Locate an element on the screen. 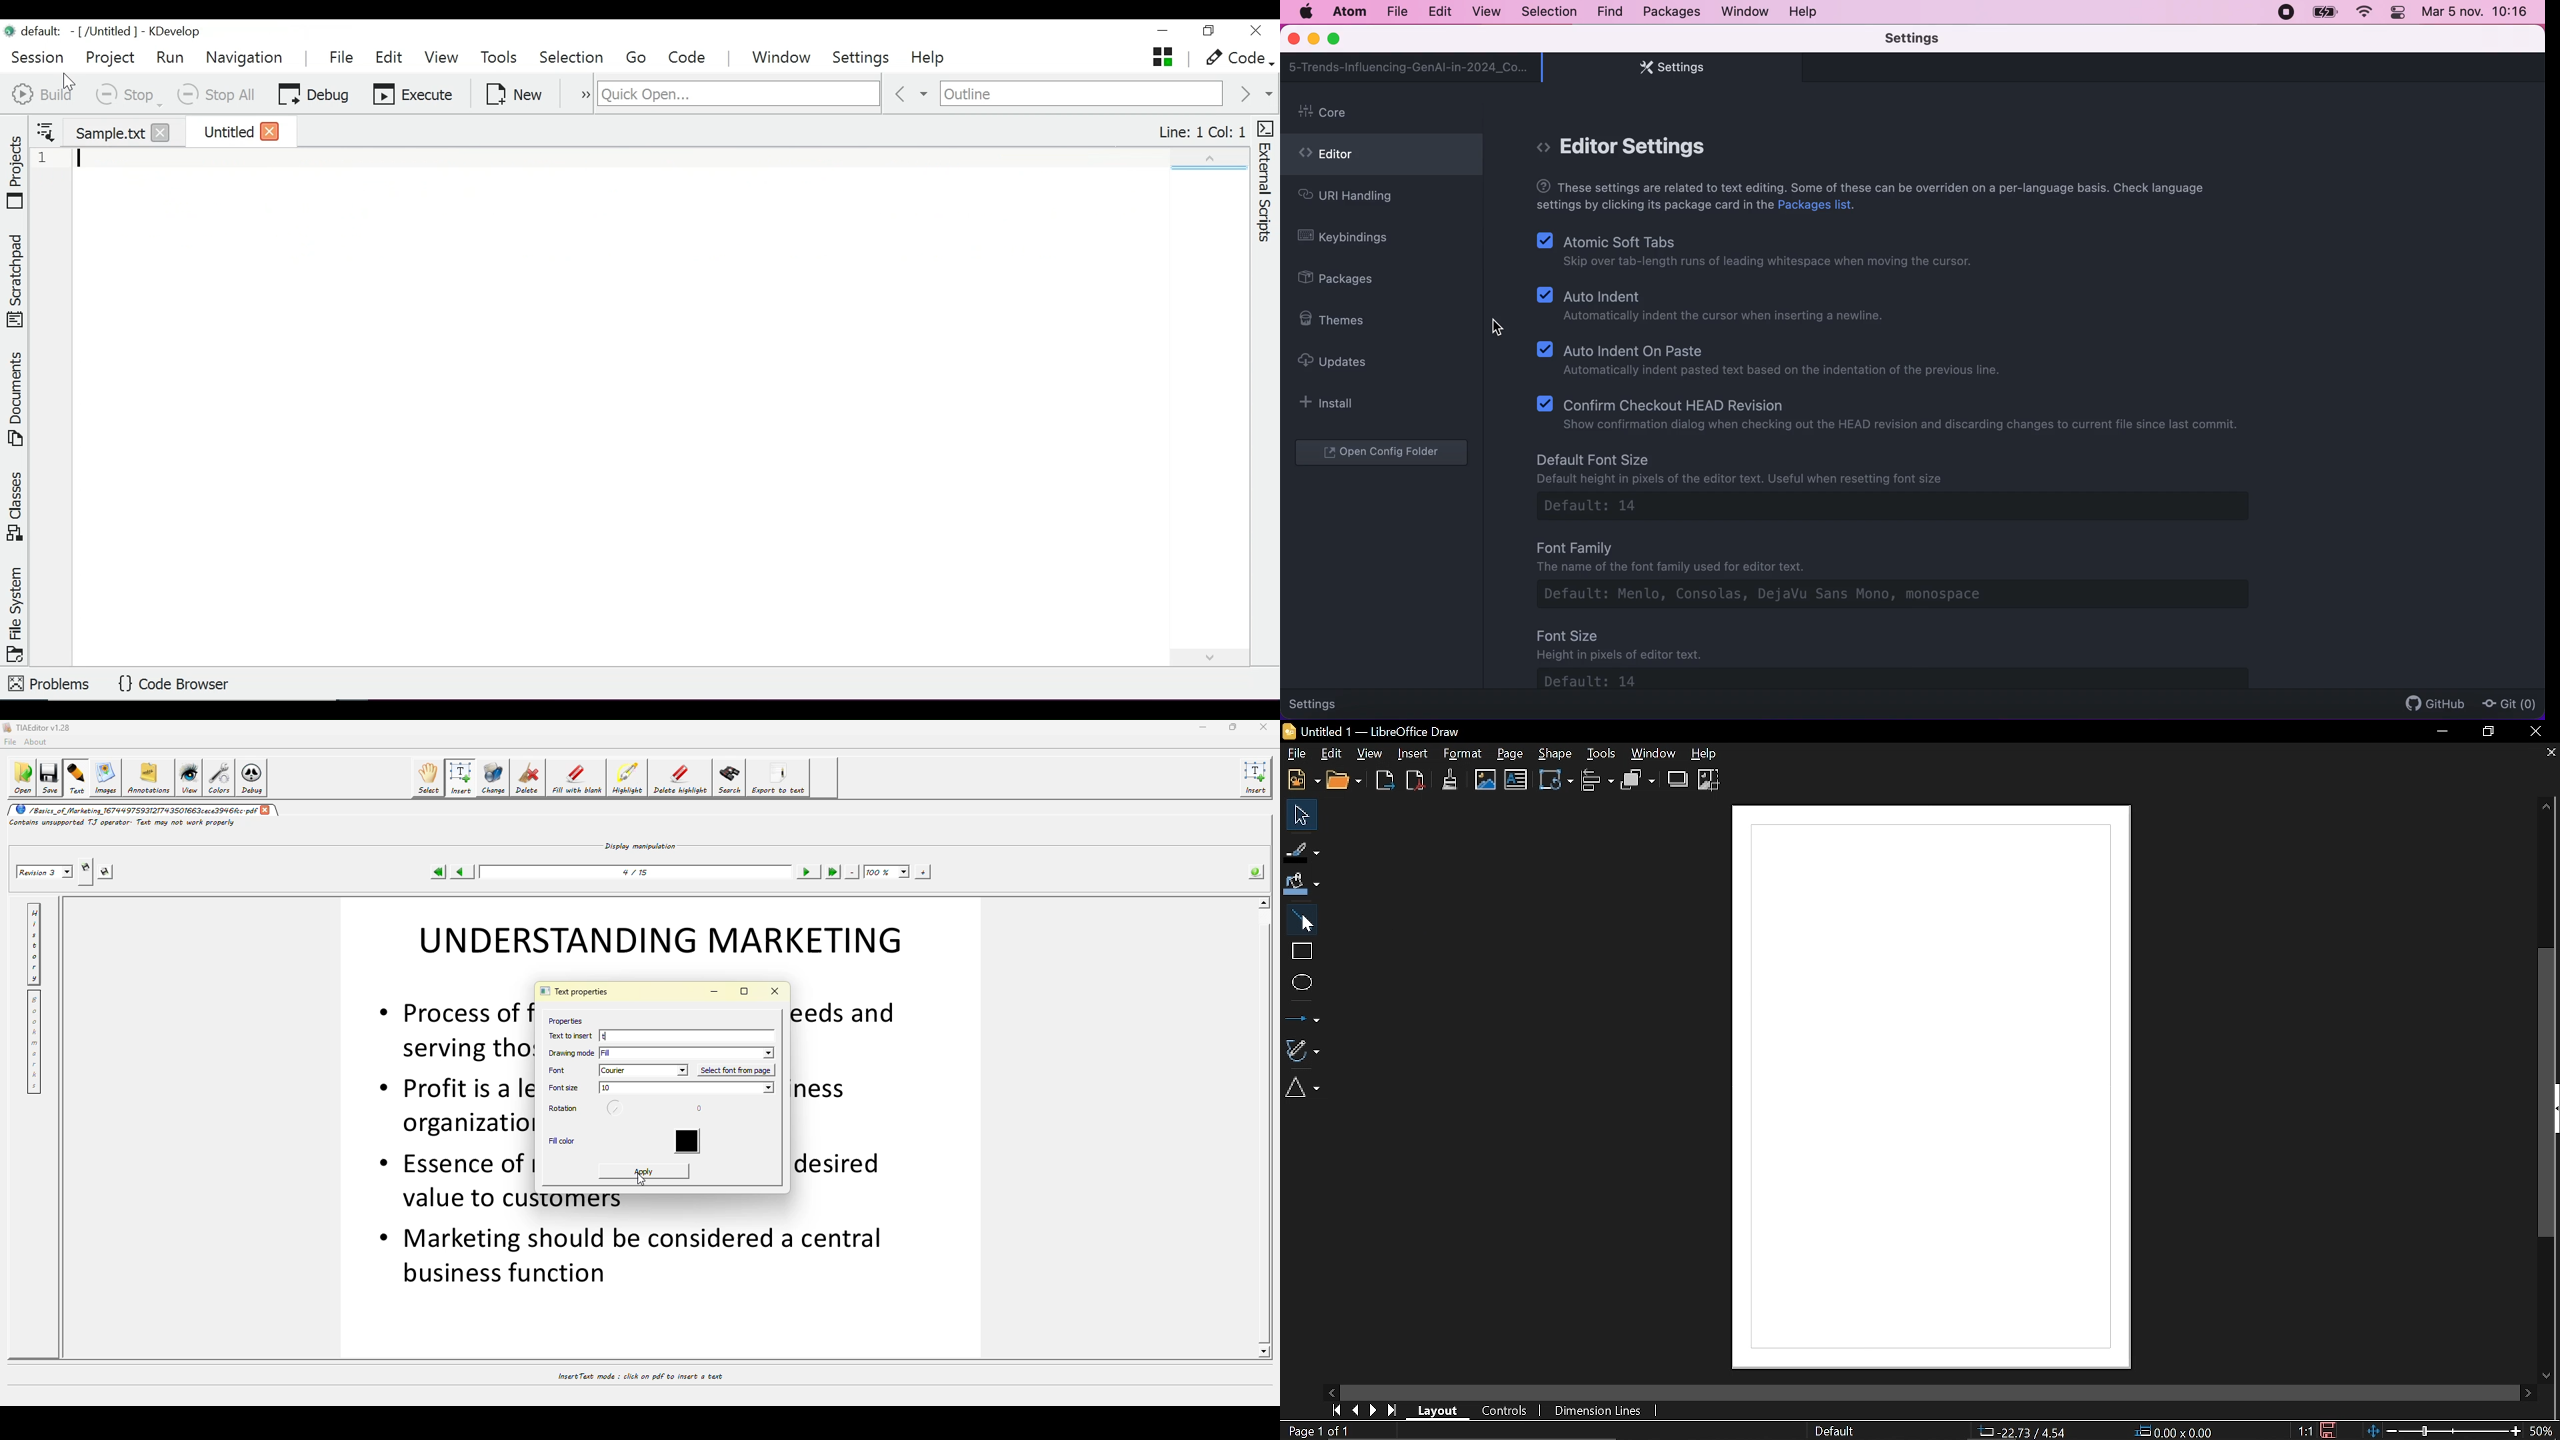  Fll line is located at coordinates (1300, 851).